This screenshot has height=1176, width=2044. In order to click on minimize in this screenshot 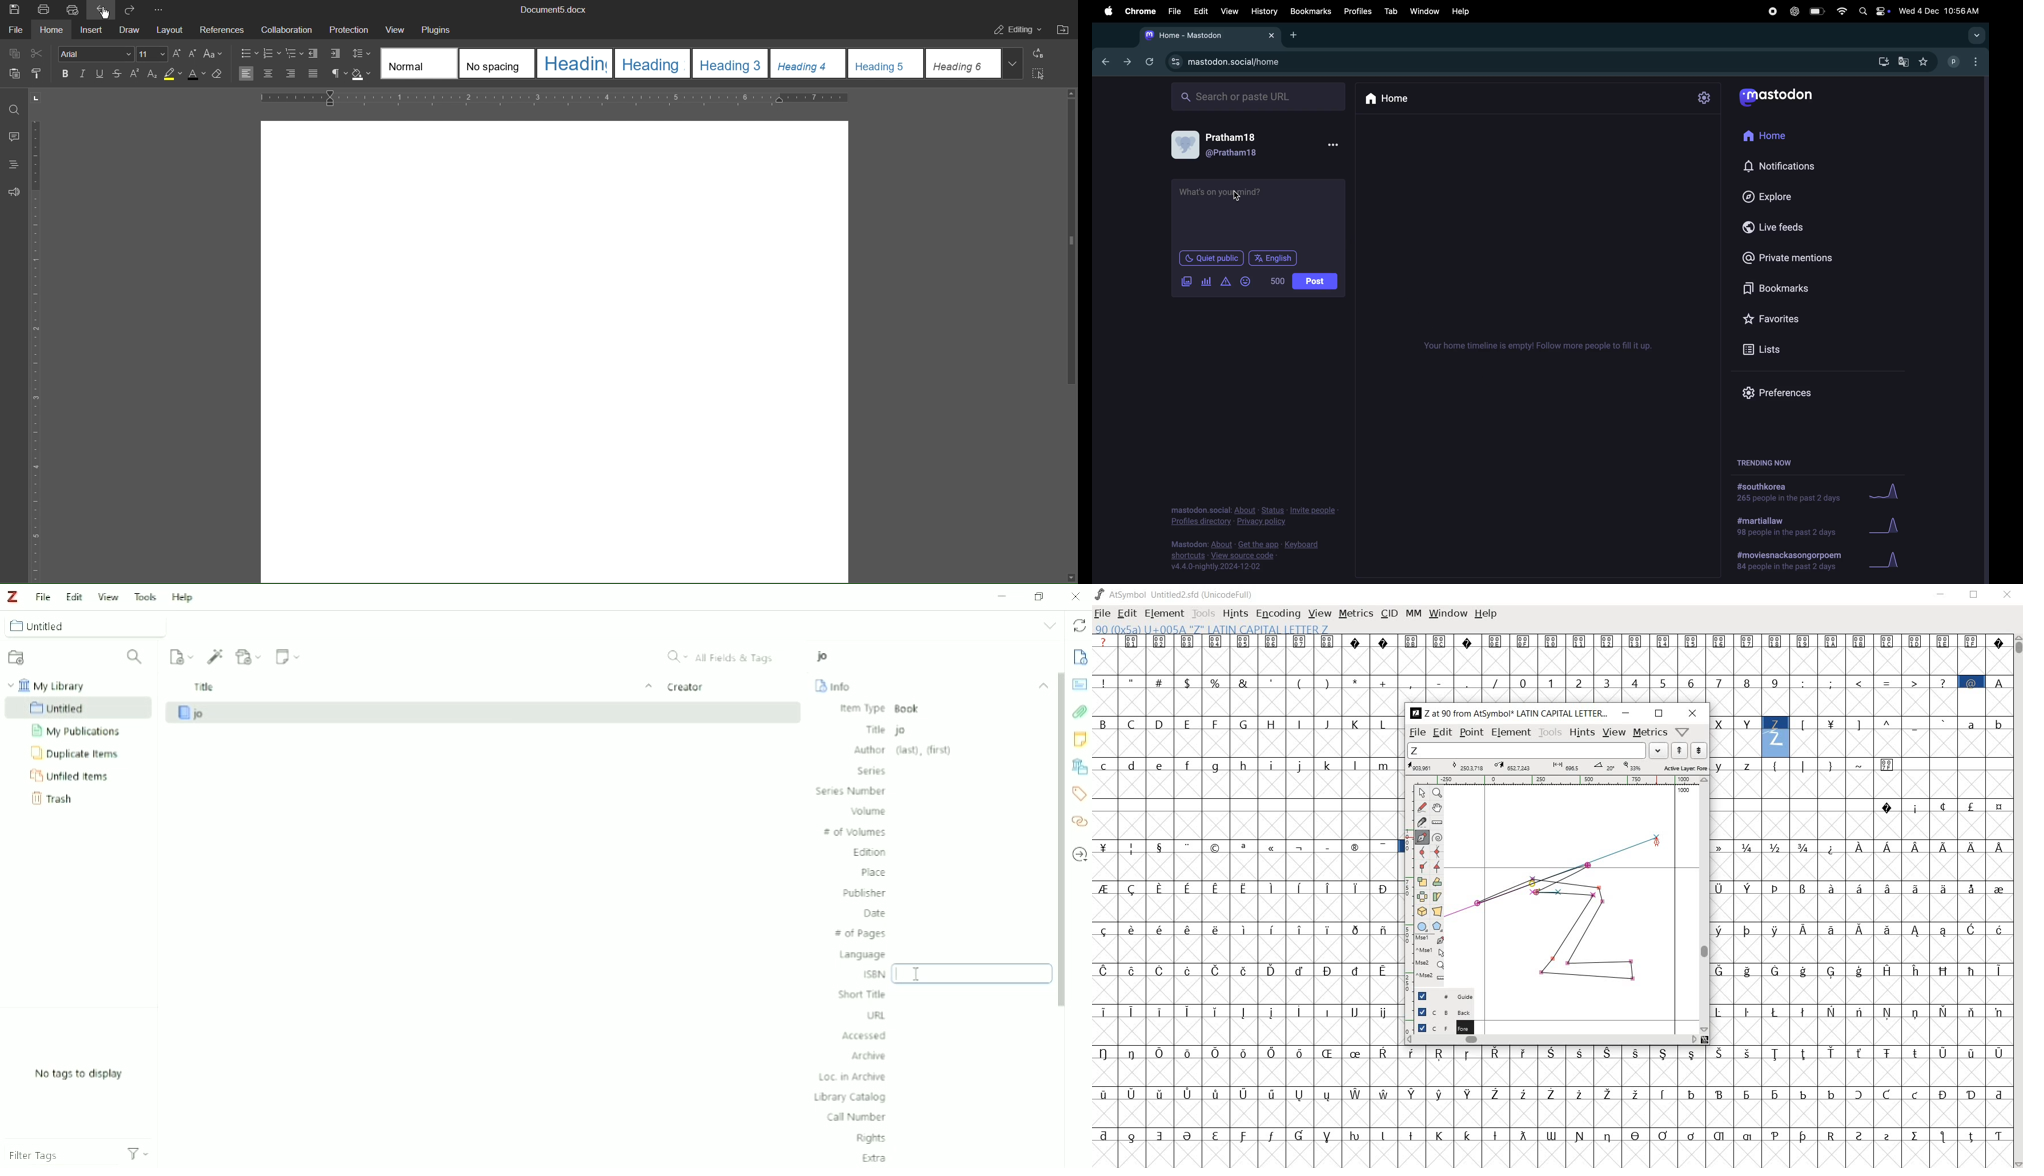, I will do `click(1943, 596)`.